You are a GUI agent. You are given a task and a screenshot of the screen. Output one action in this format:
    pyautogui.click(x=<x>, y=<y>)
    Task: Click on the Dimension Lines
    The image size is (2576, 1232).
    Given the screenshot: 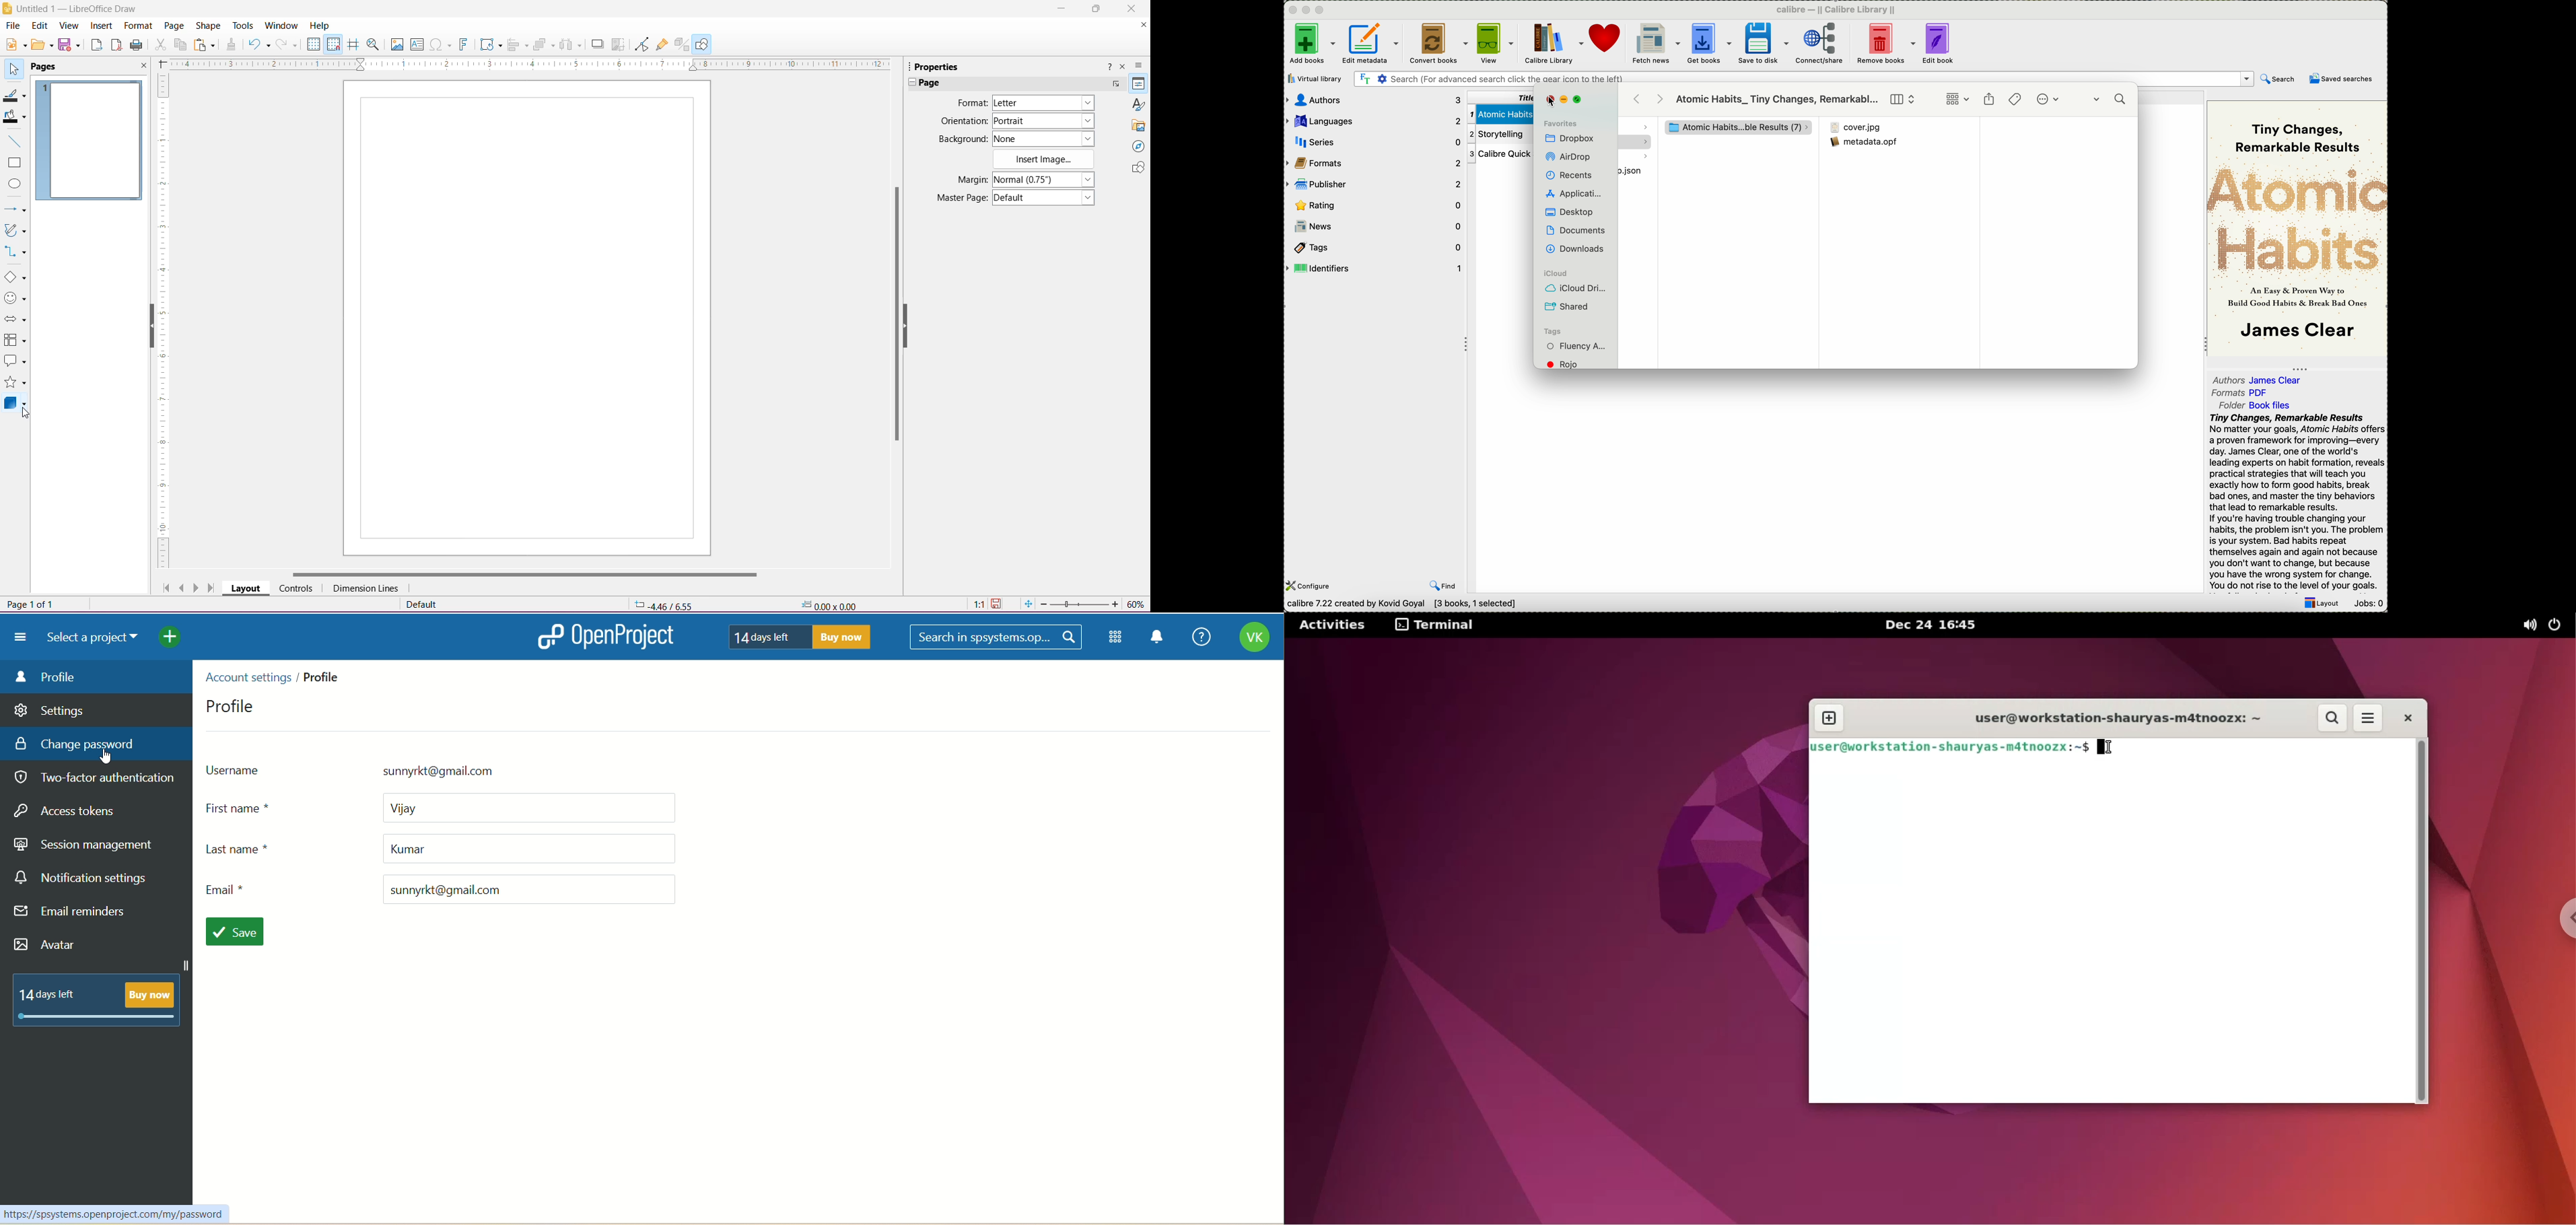 What is the action you would take?
    pyautogui.click(x=367, y=589)
    